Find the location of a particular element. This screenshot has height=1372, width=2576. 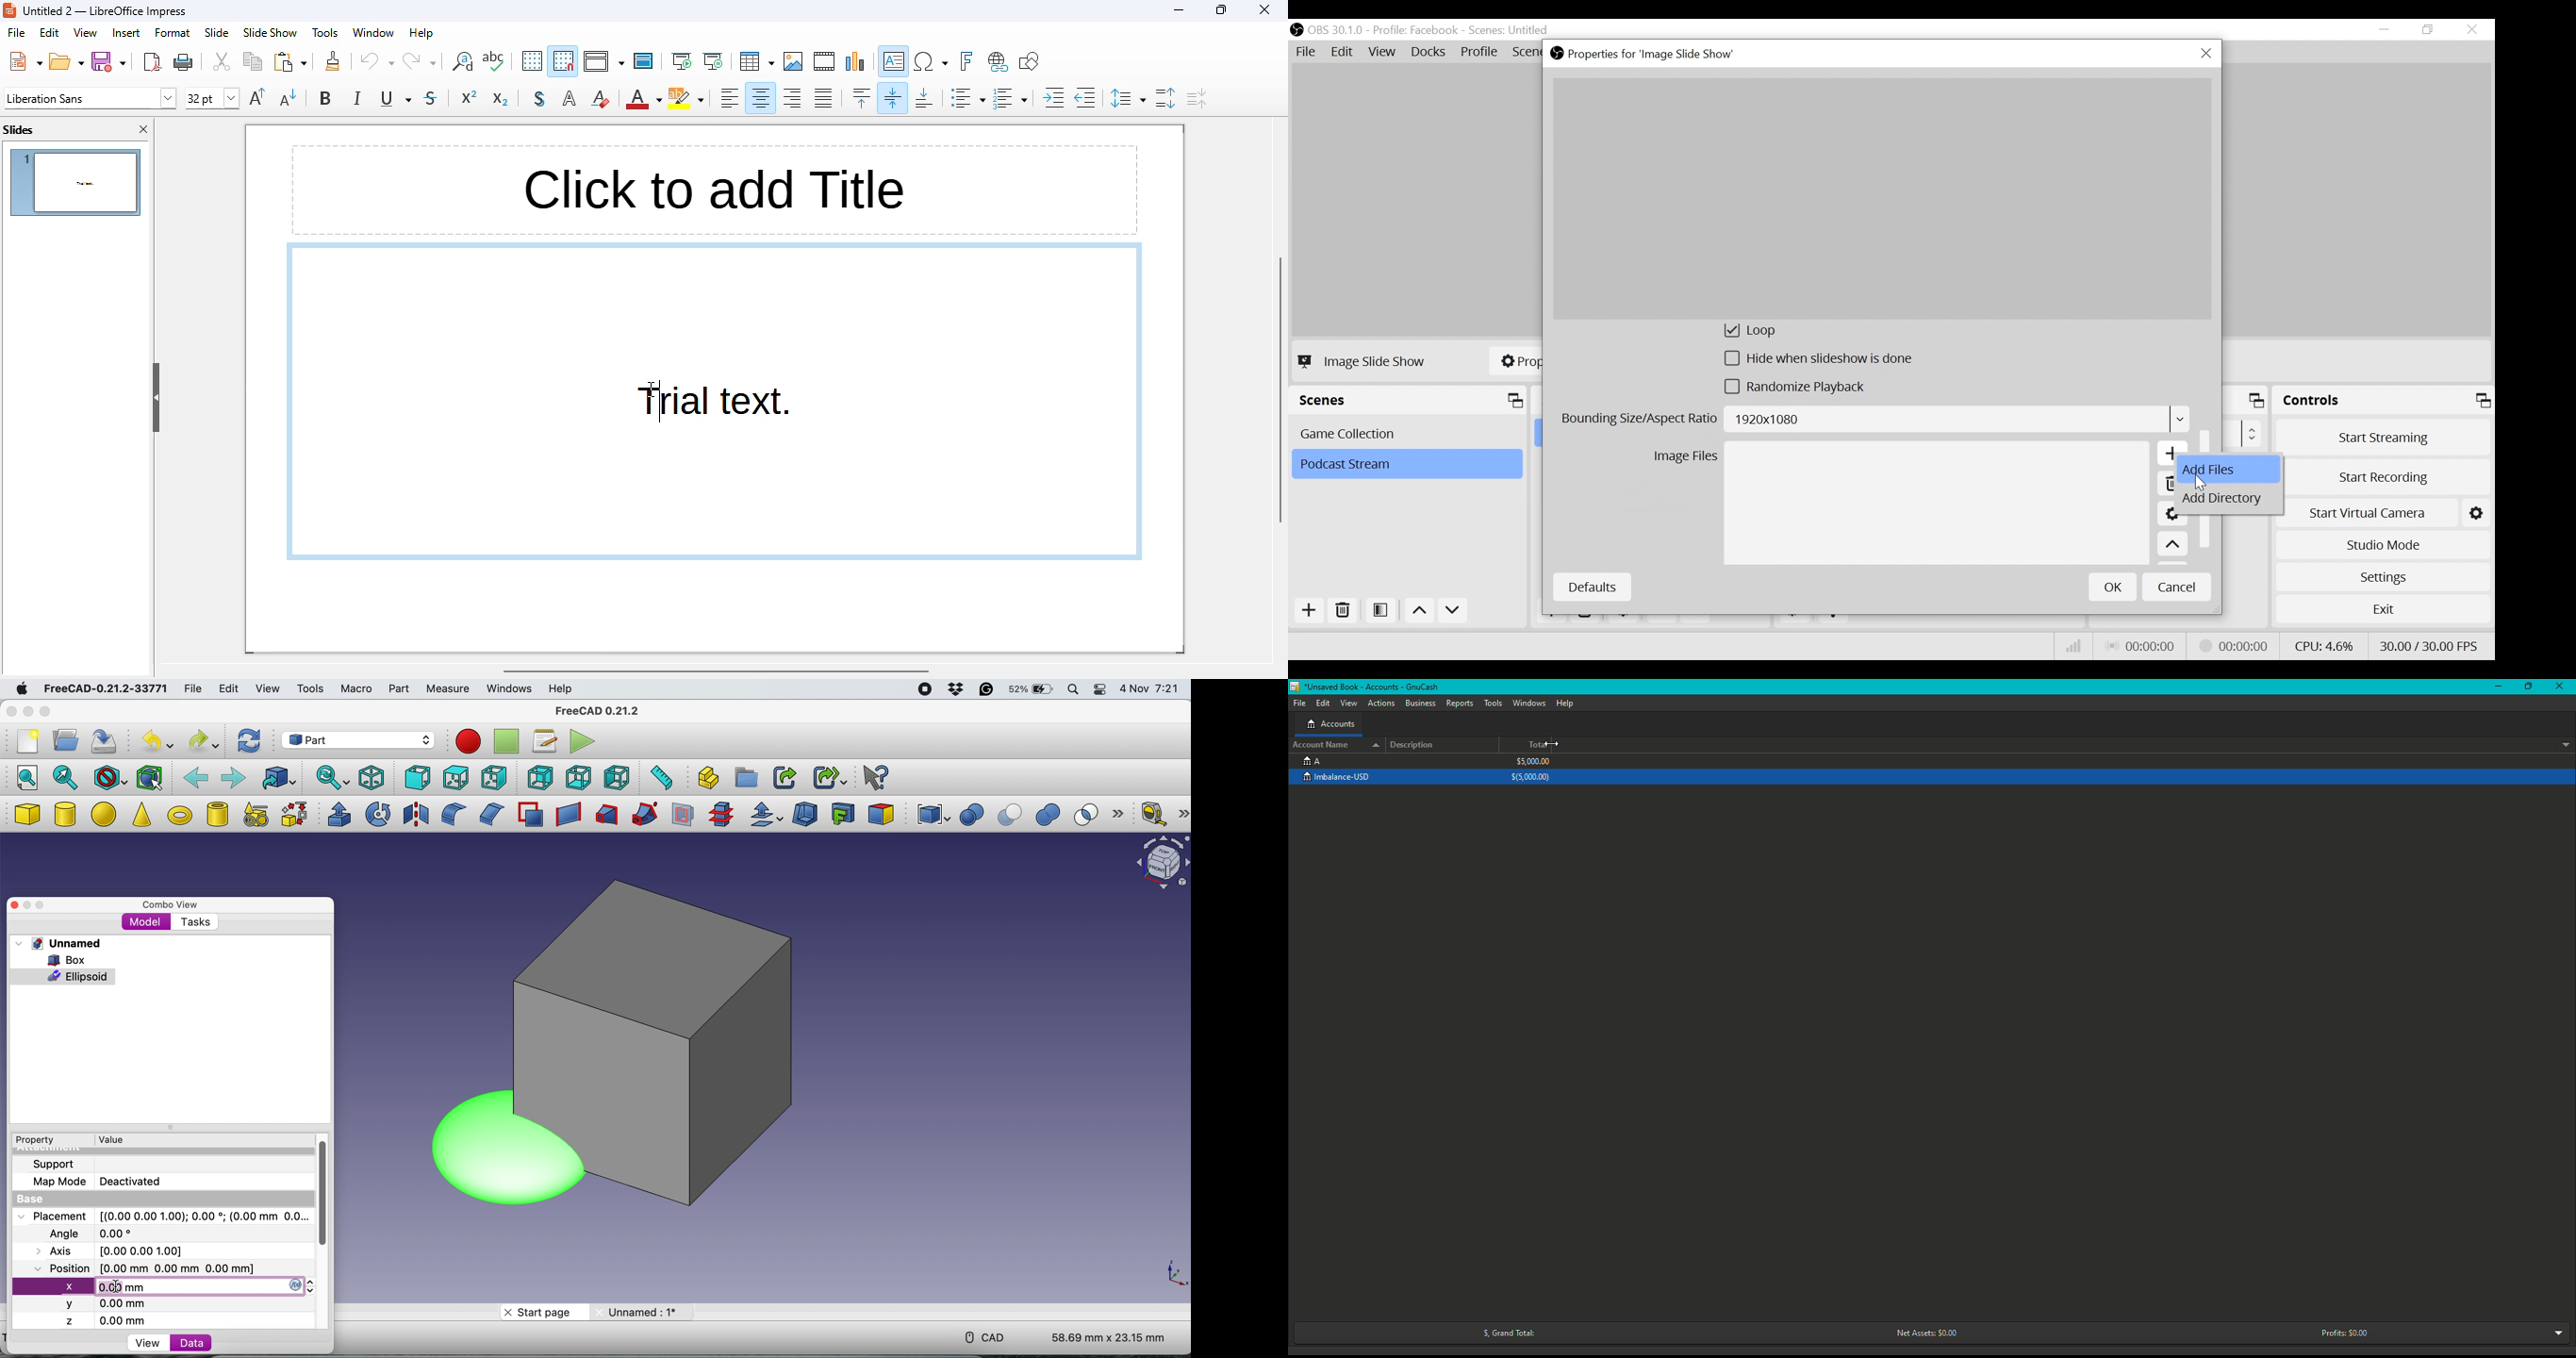

insert fontwork text is located at coordinates (966, 61).